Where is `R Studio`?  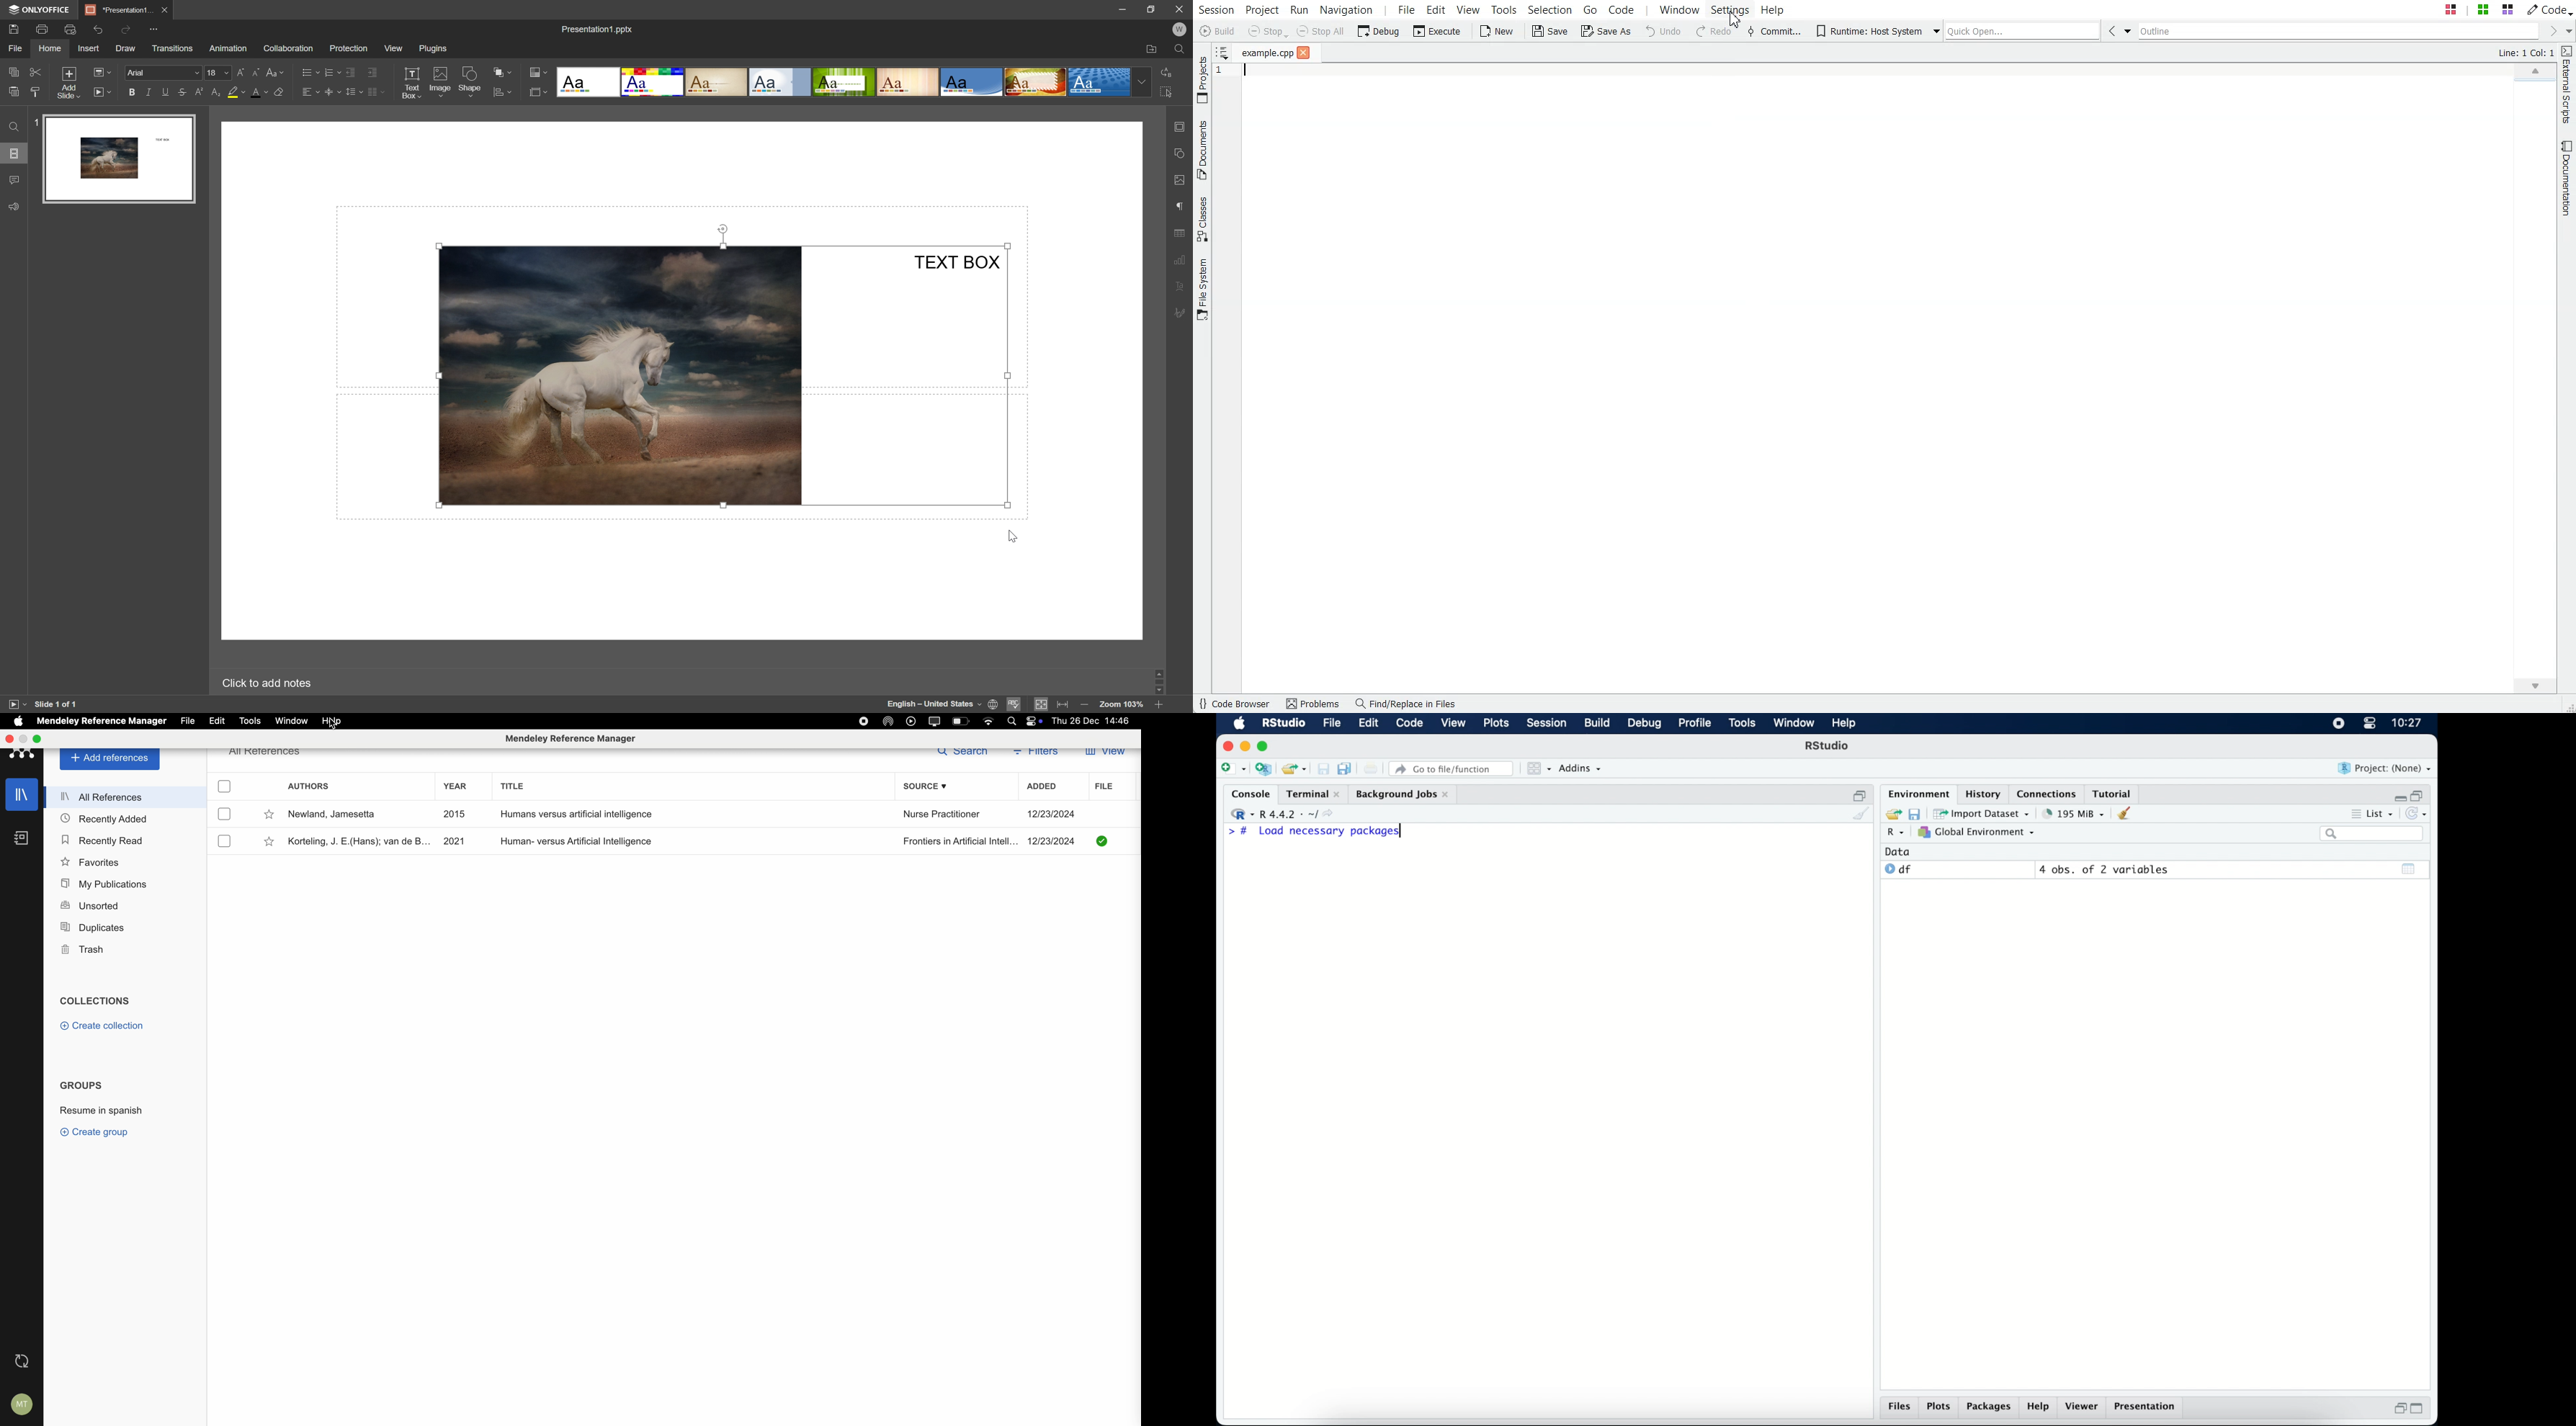
R Studio is located at coordinates (1283, 724).